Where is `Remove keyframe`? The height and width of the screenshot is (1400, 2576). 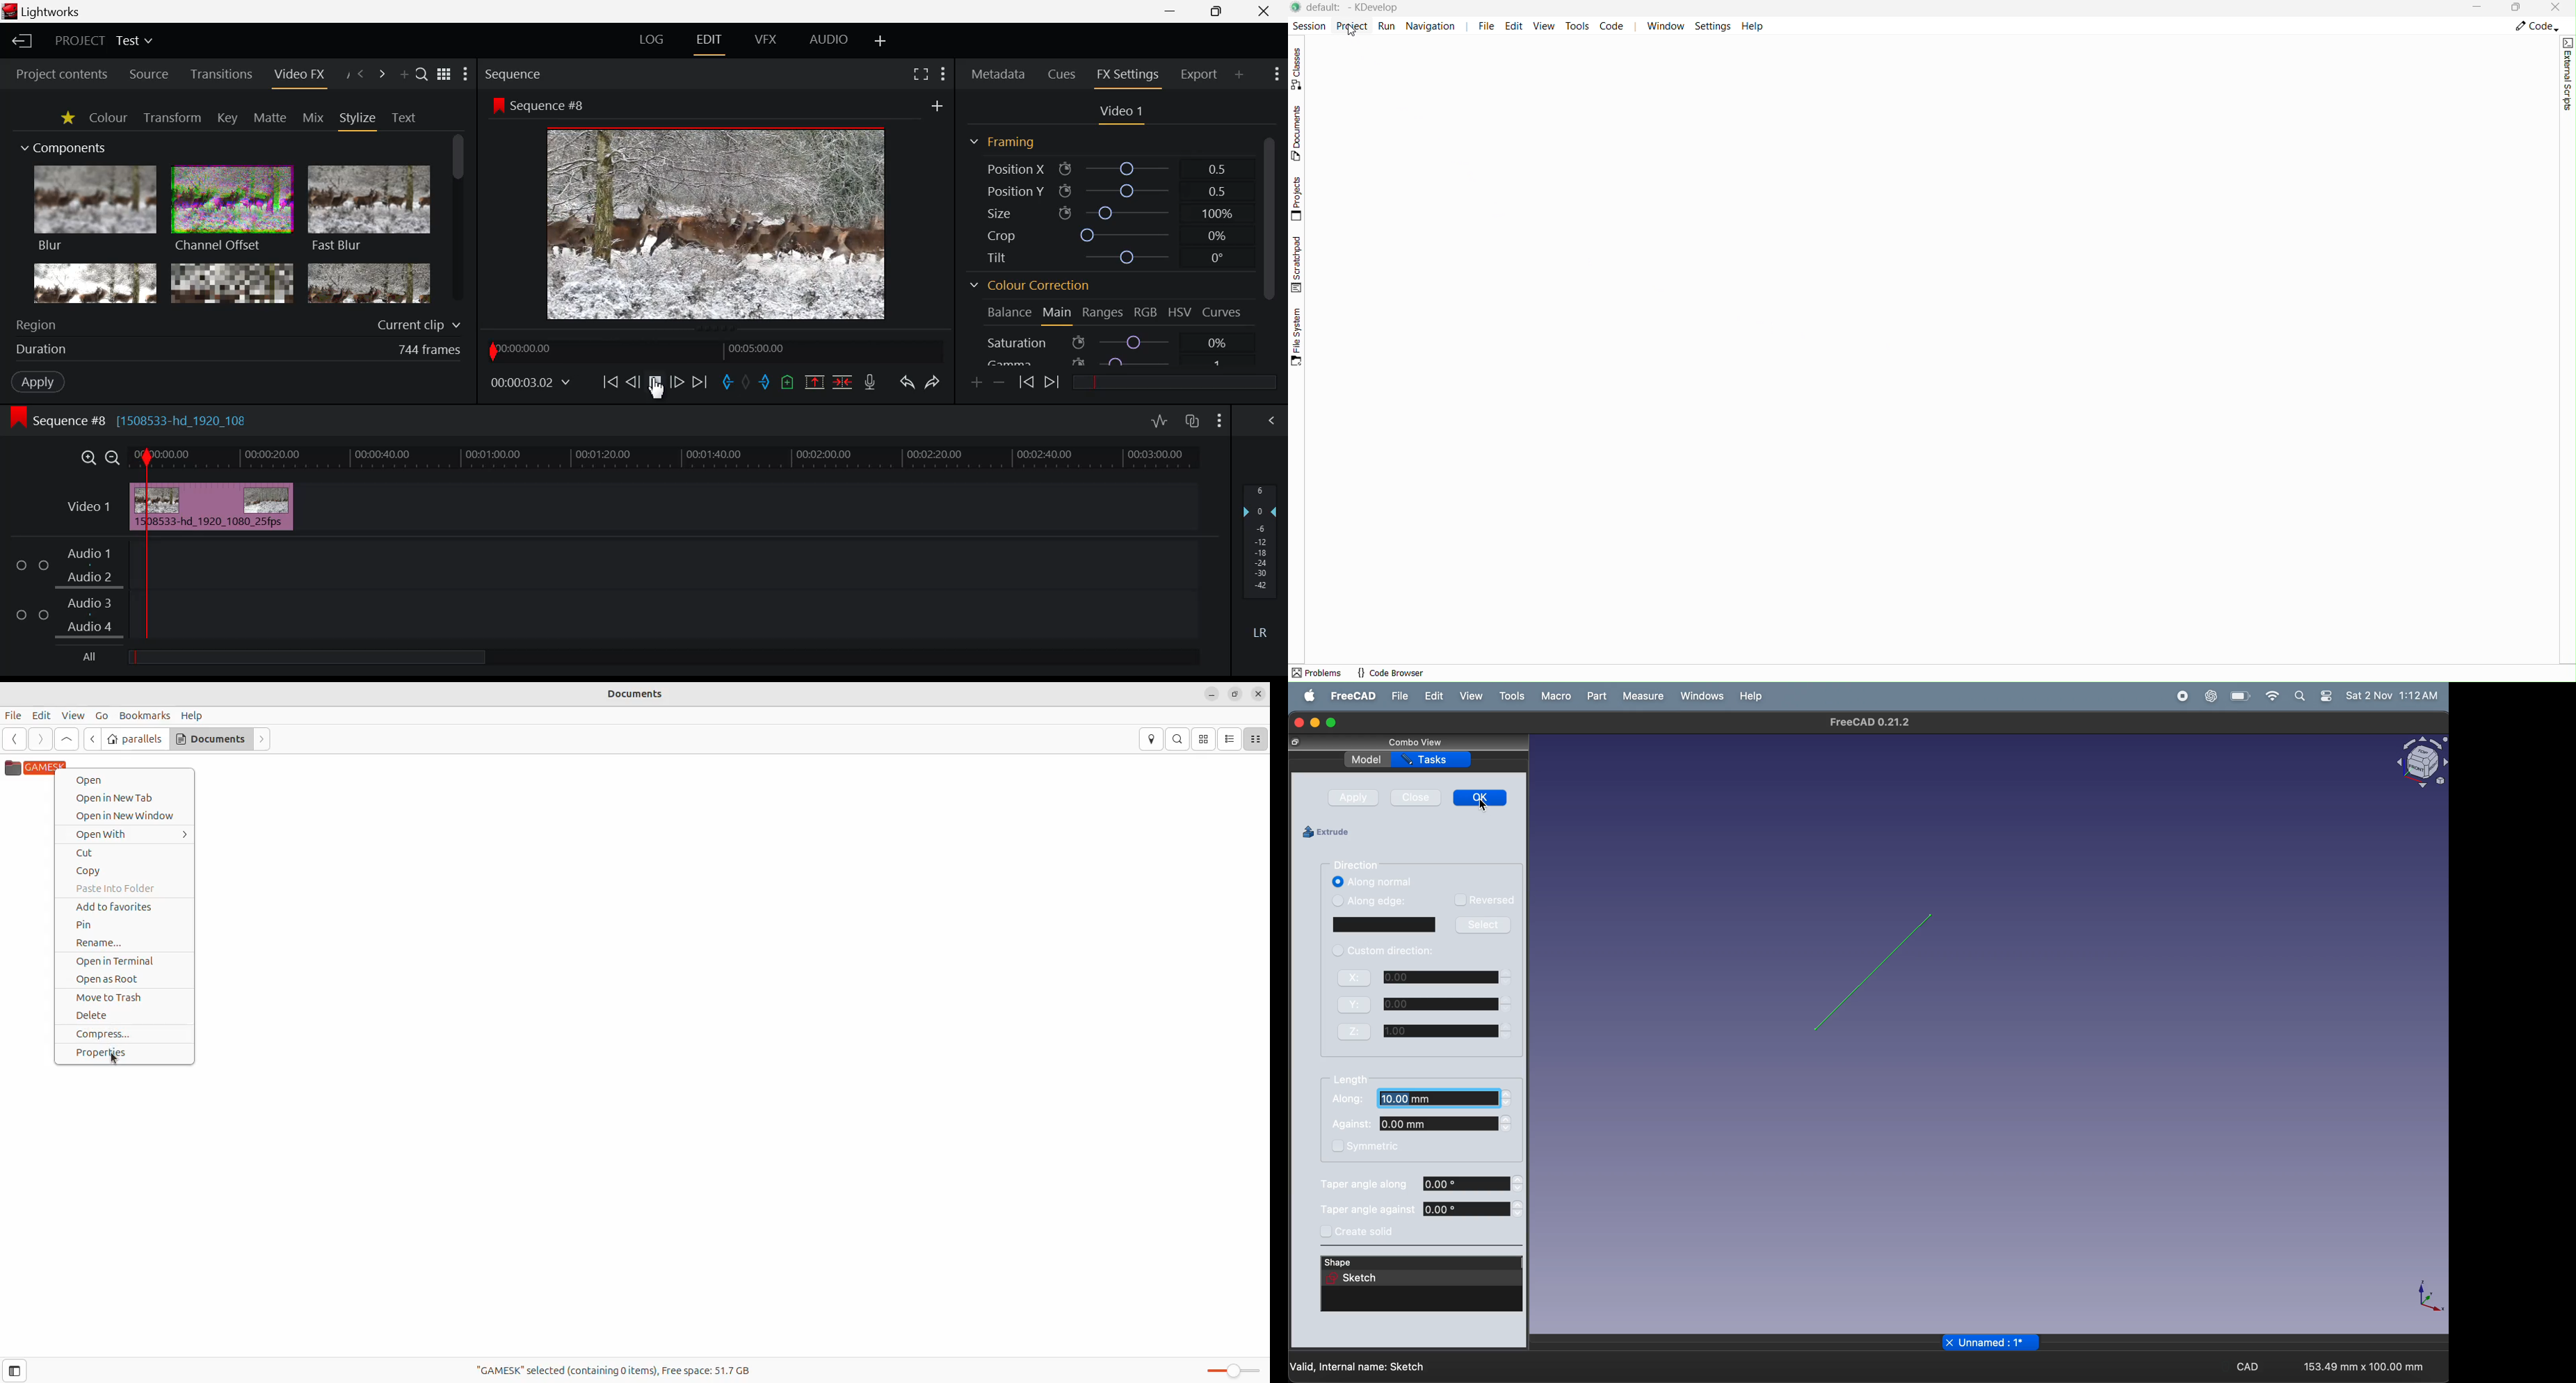
Remove keyframe is located at coordinates (1000, 382).